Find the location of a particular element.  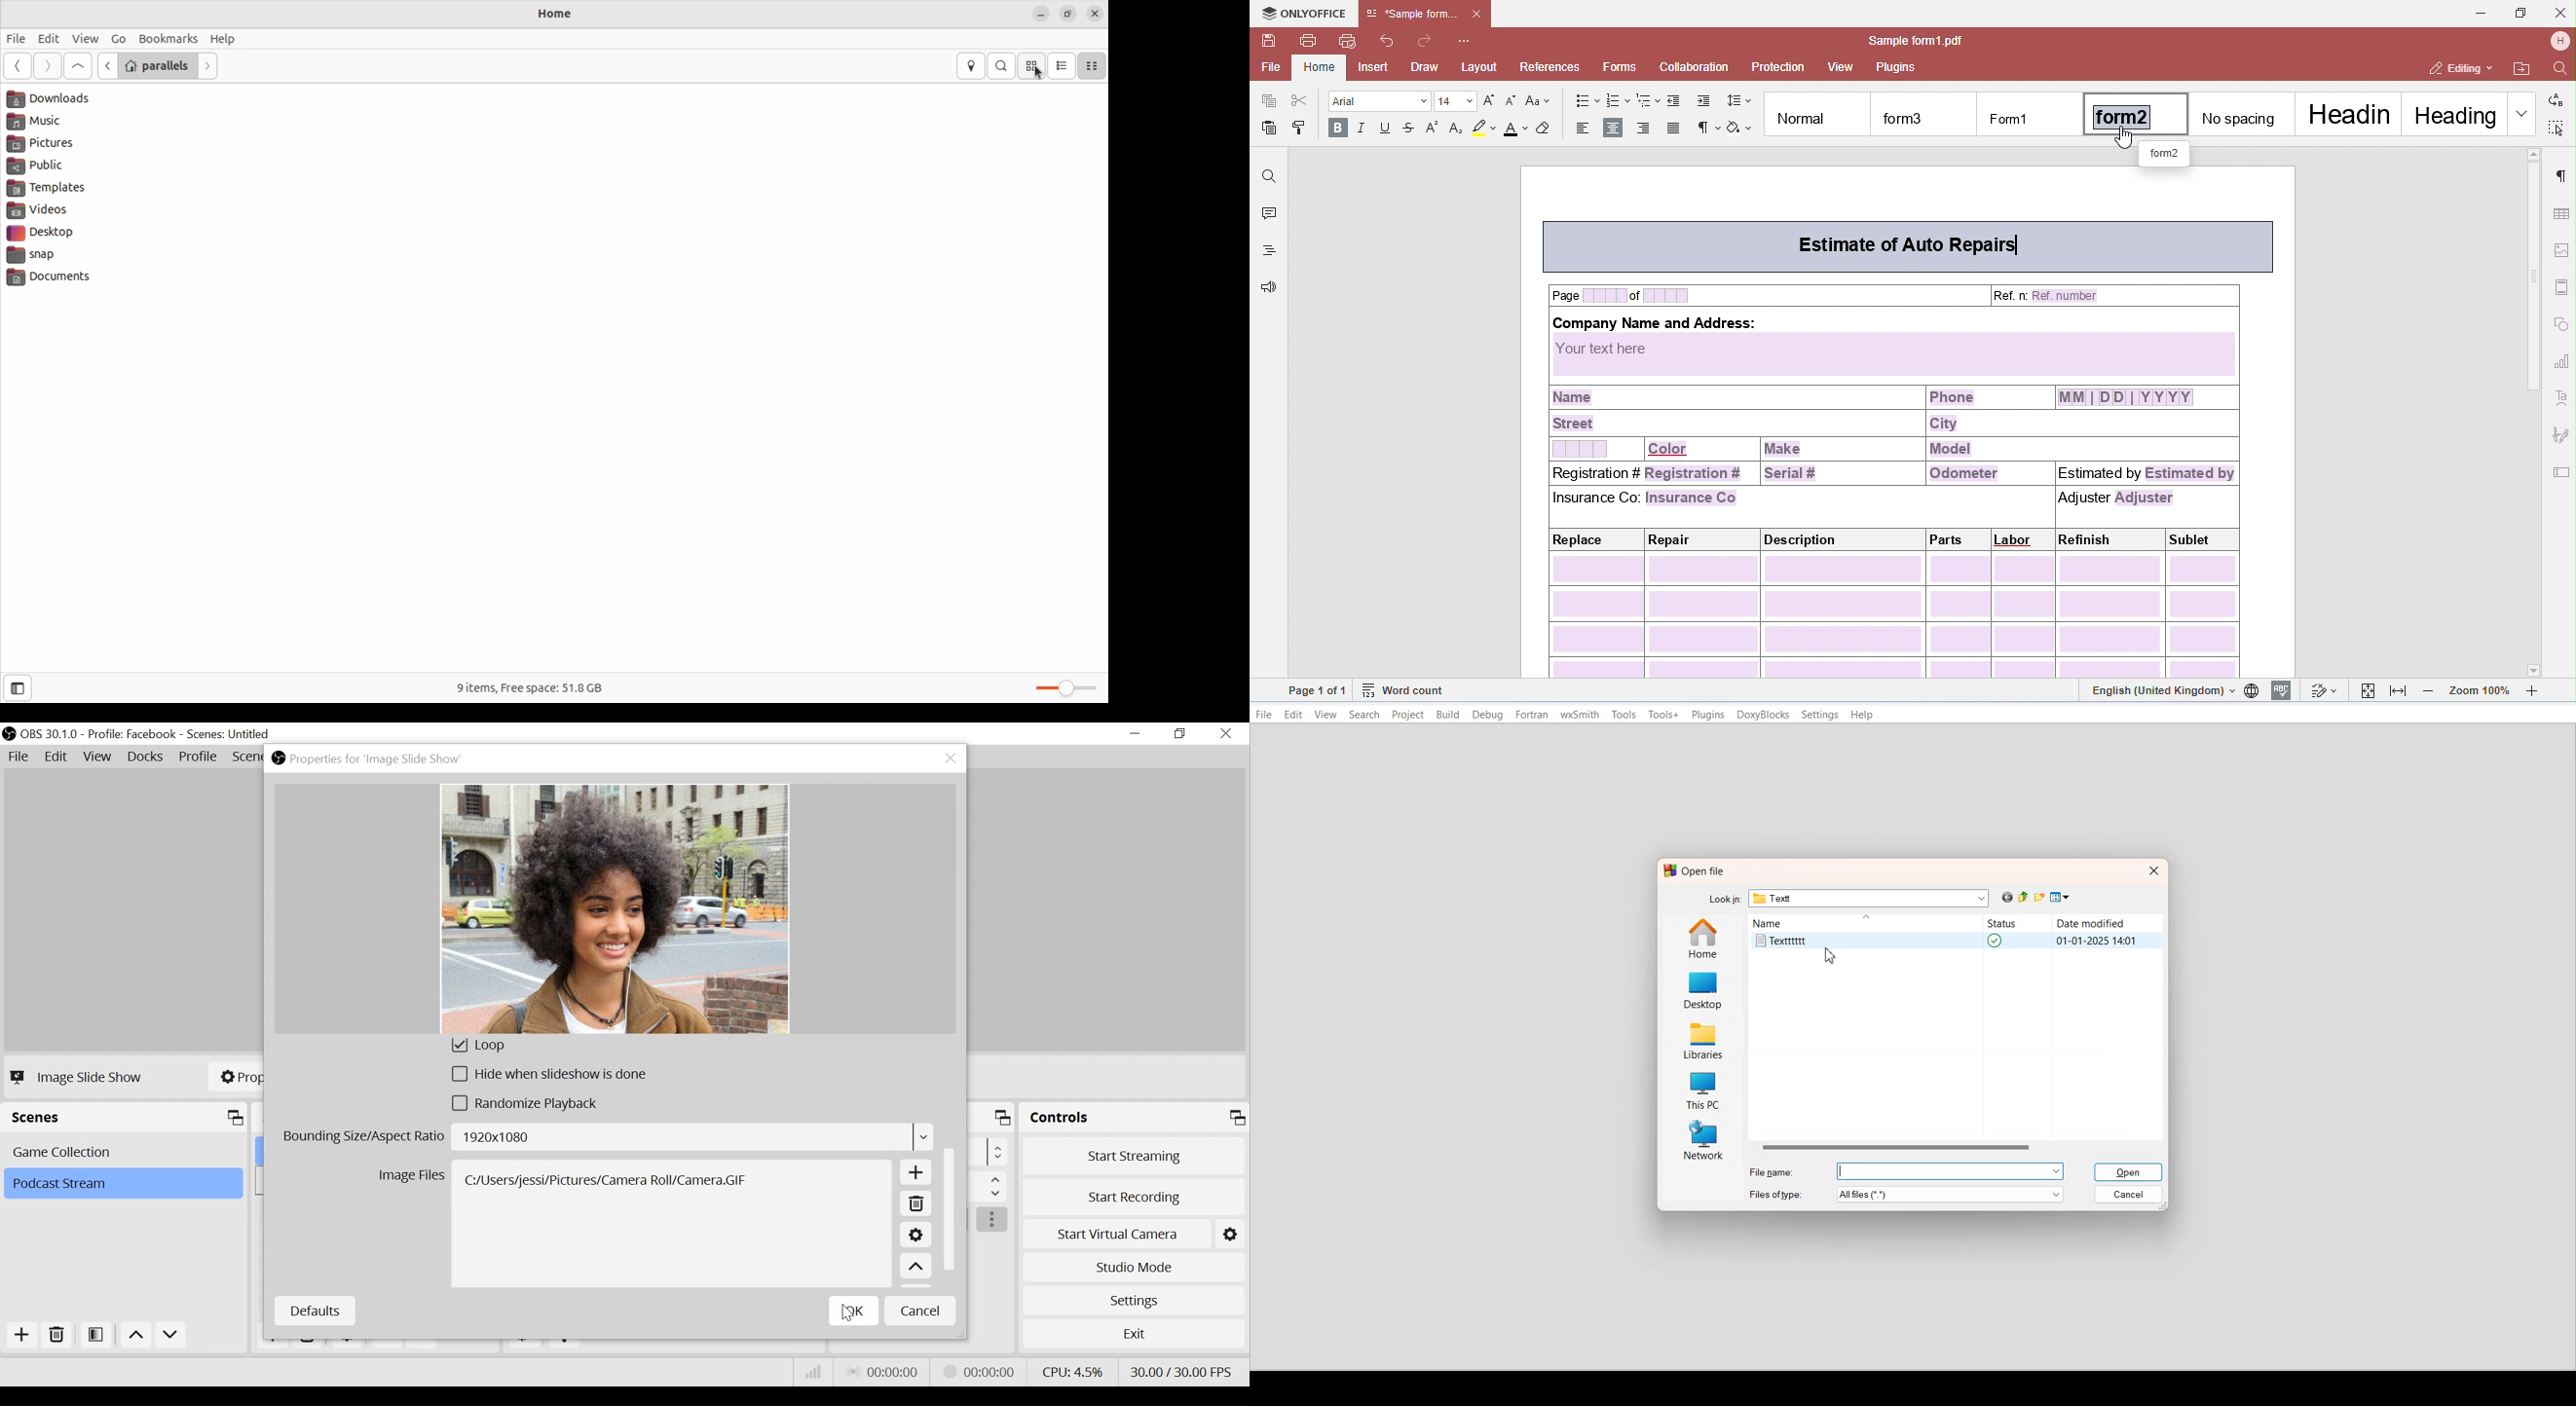

Cursor is located at coordinates (1831, 956).